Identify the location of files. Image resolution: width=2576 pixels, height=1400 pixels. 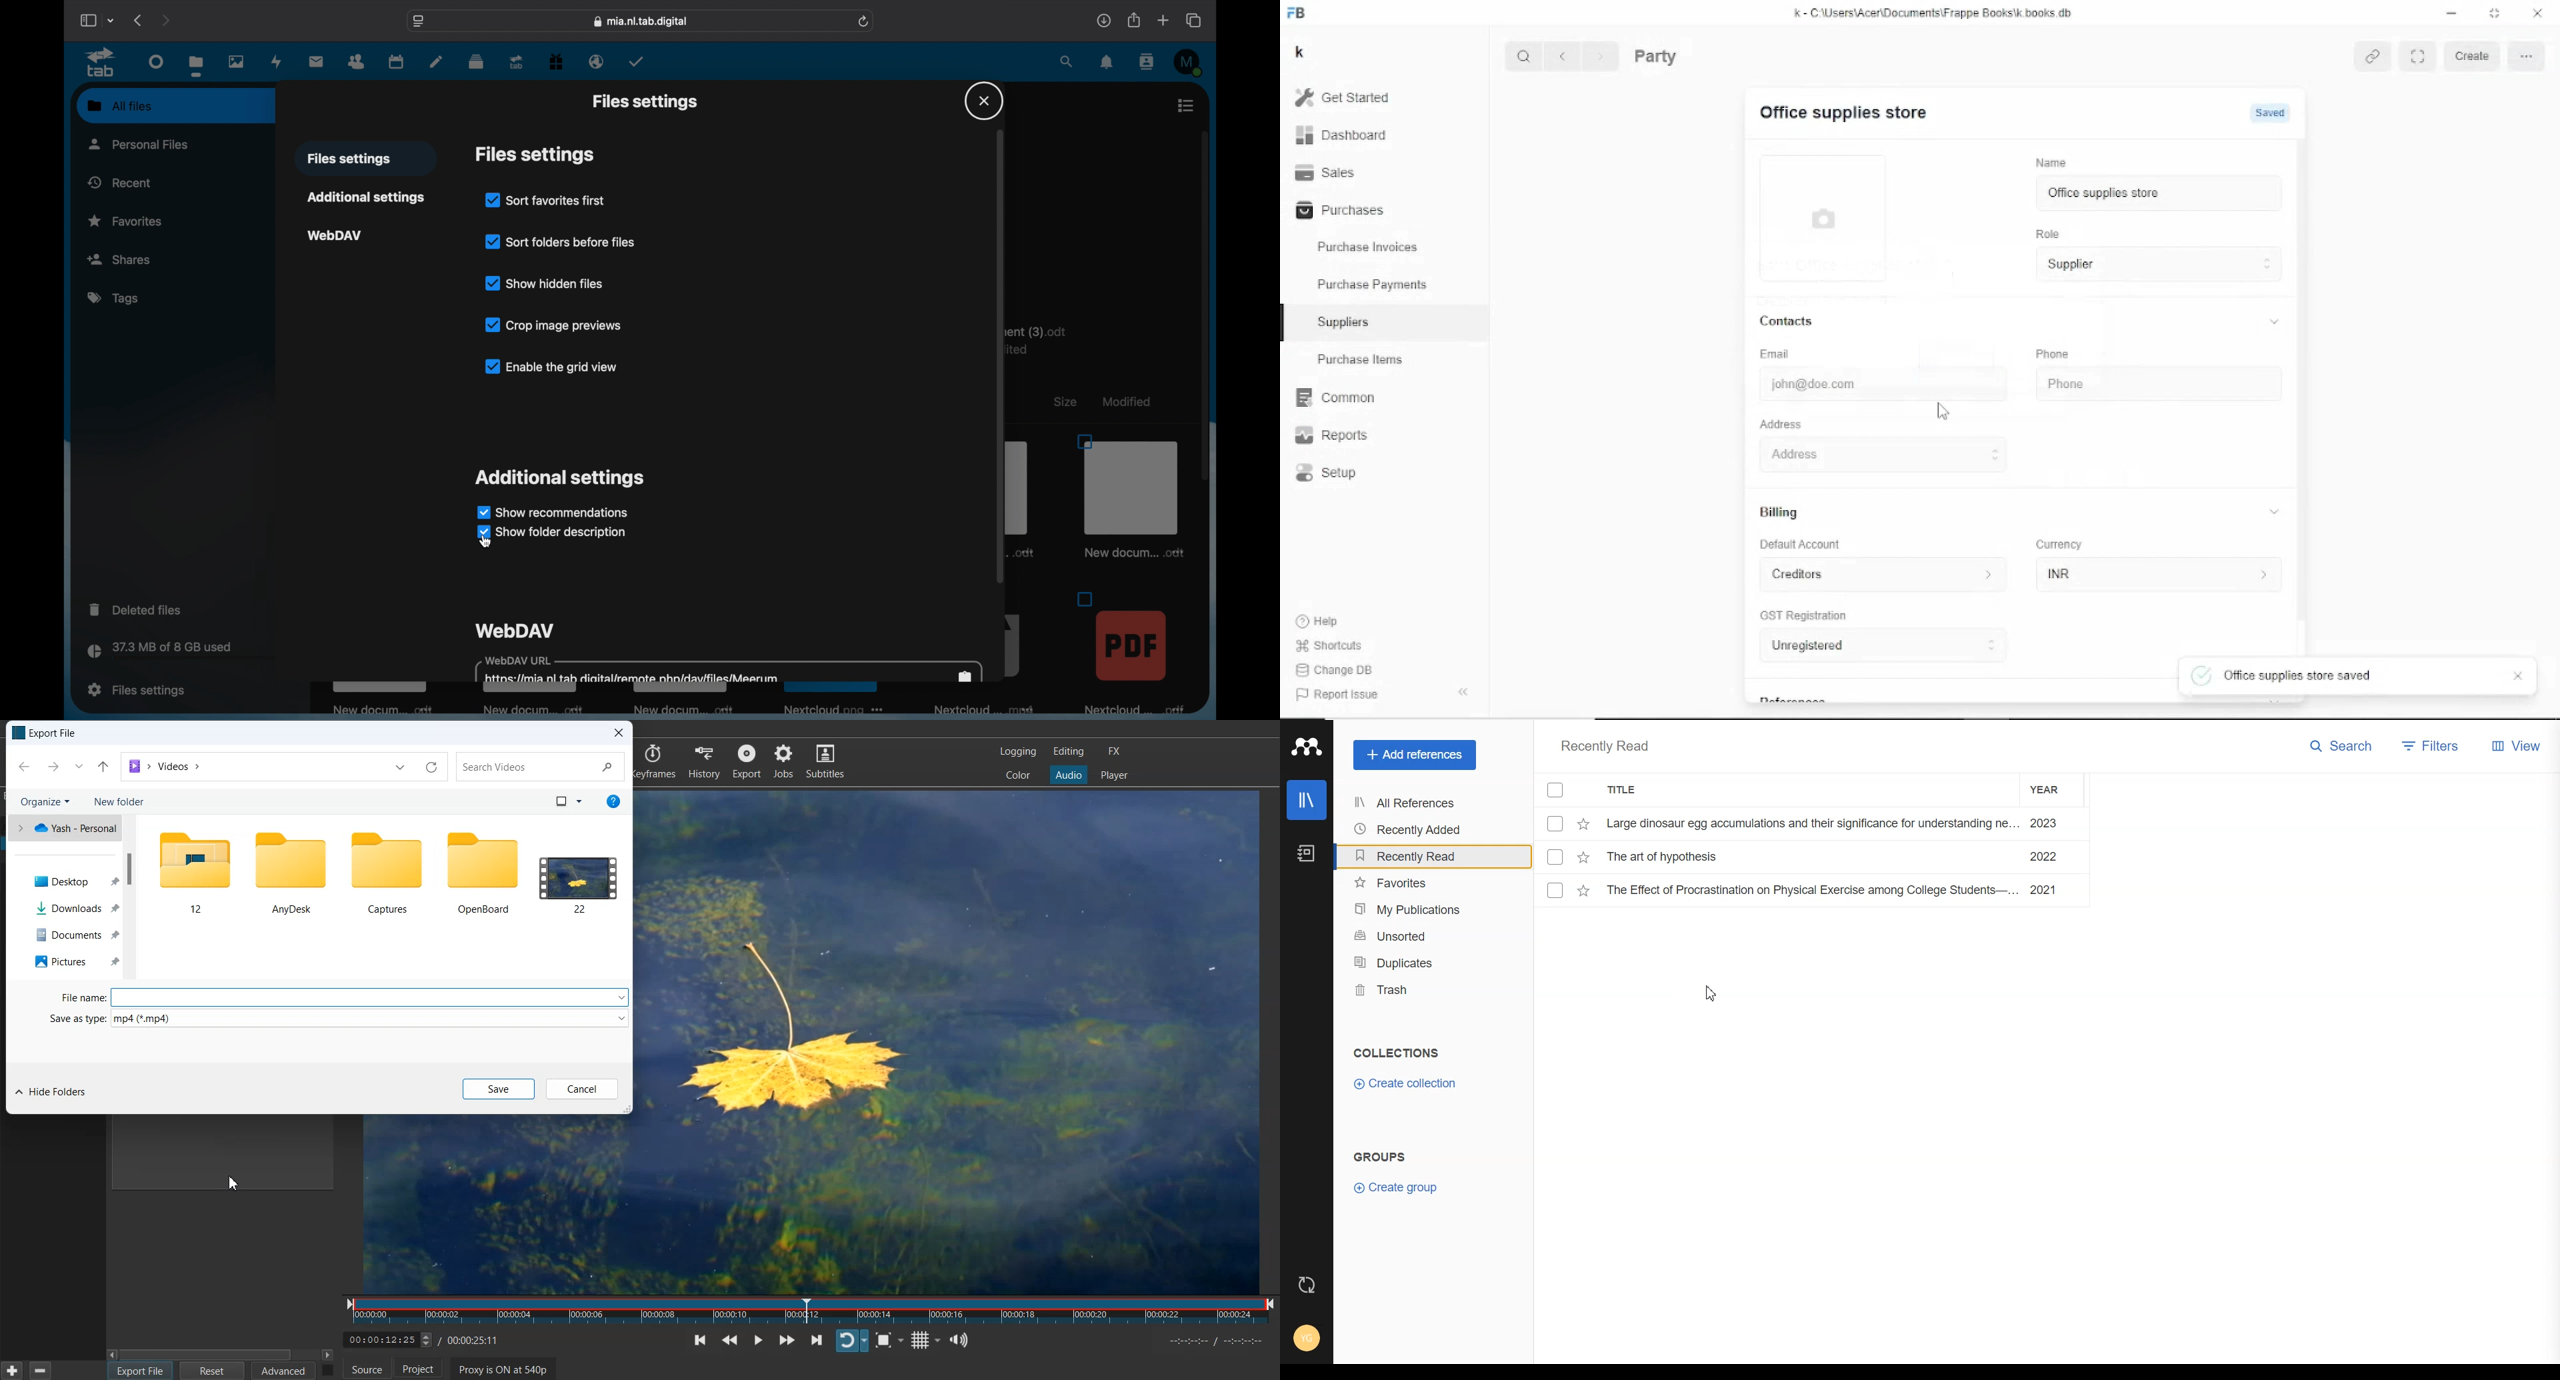
(196, 66).